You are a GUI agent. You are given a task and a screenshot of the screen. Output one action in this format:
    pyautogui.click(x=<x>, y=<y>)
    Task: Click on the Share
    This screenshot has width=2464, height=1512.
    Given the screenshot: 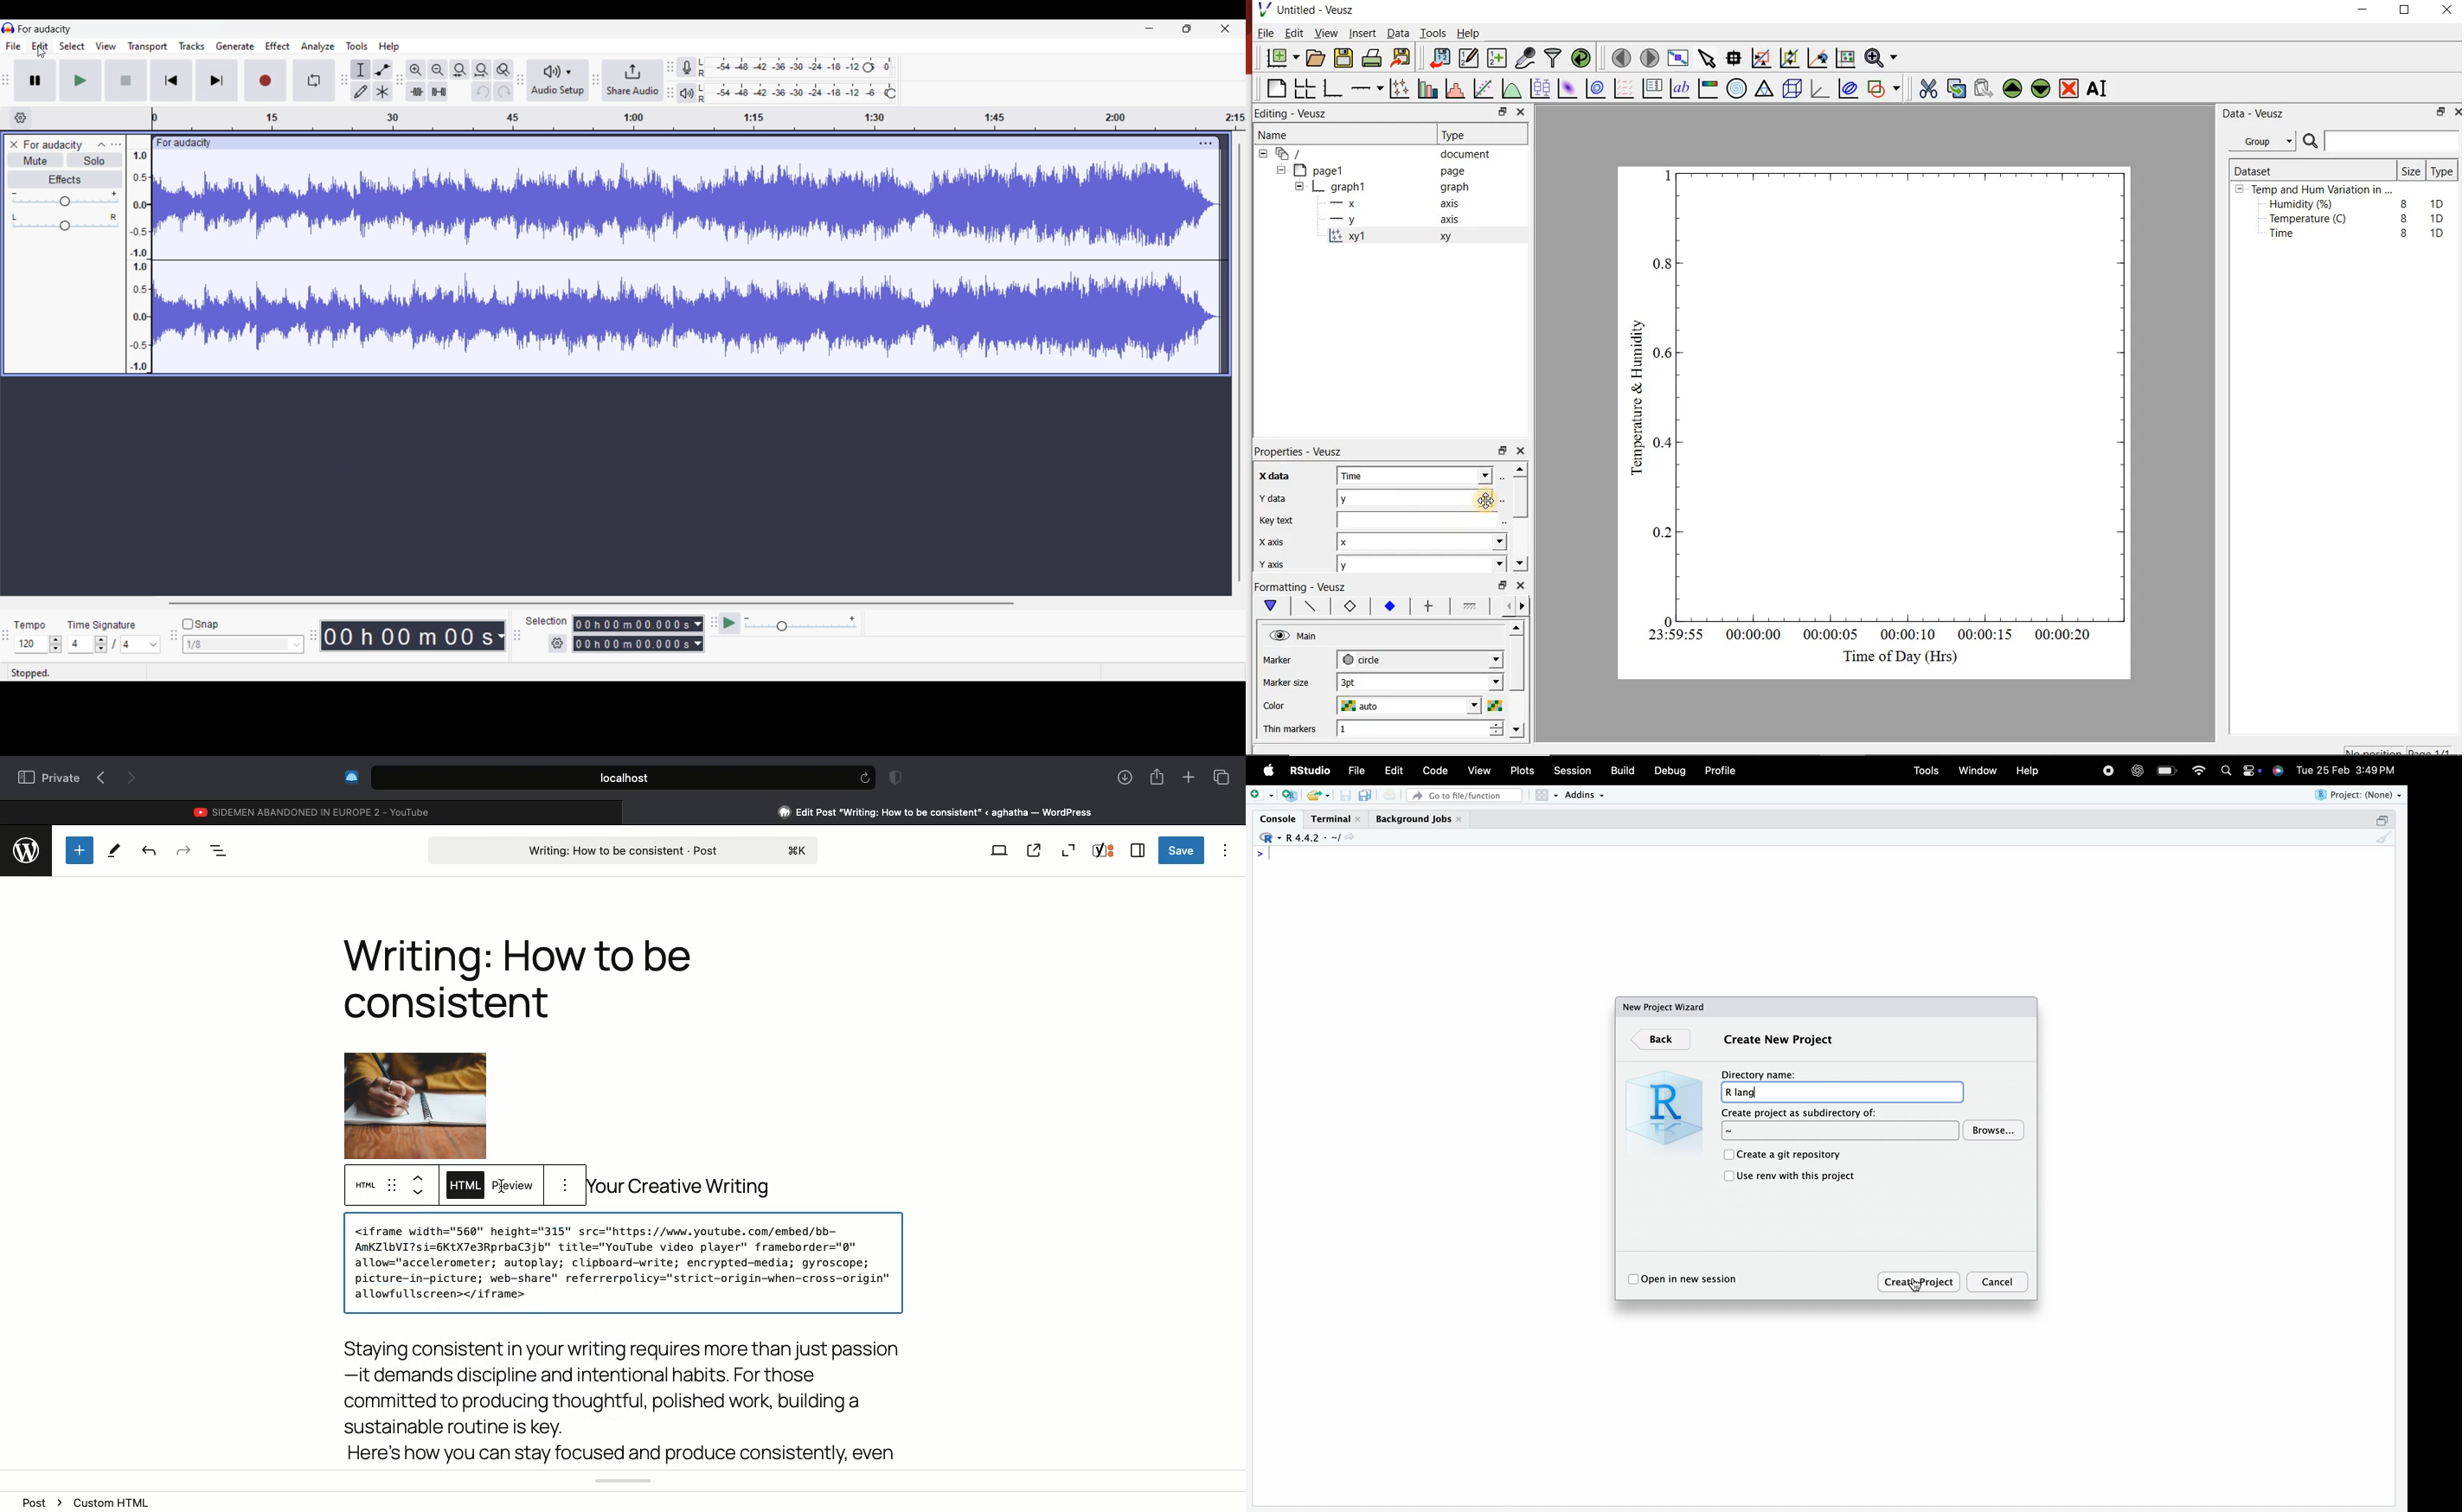 What is the action you would take?
    pyautogui.click(x=1157, y=775)
    